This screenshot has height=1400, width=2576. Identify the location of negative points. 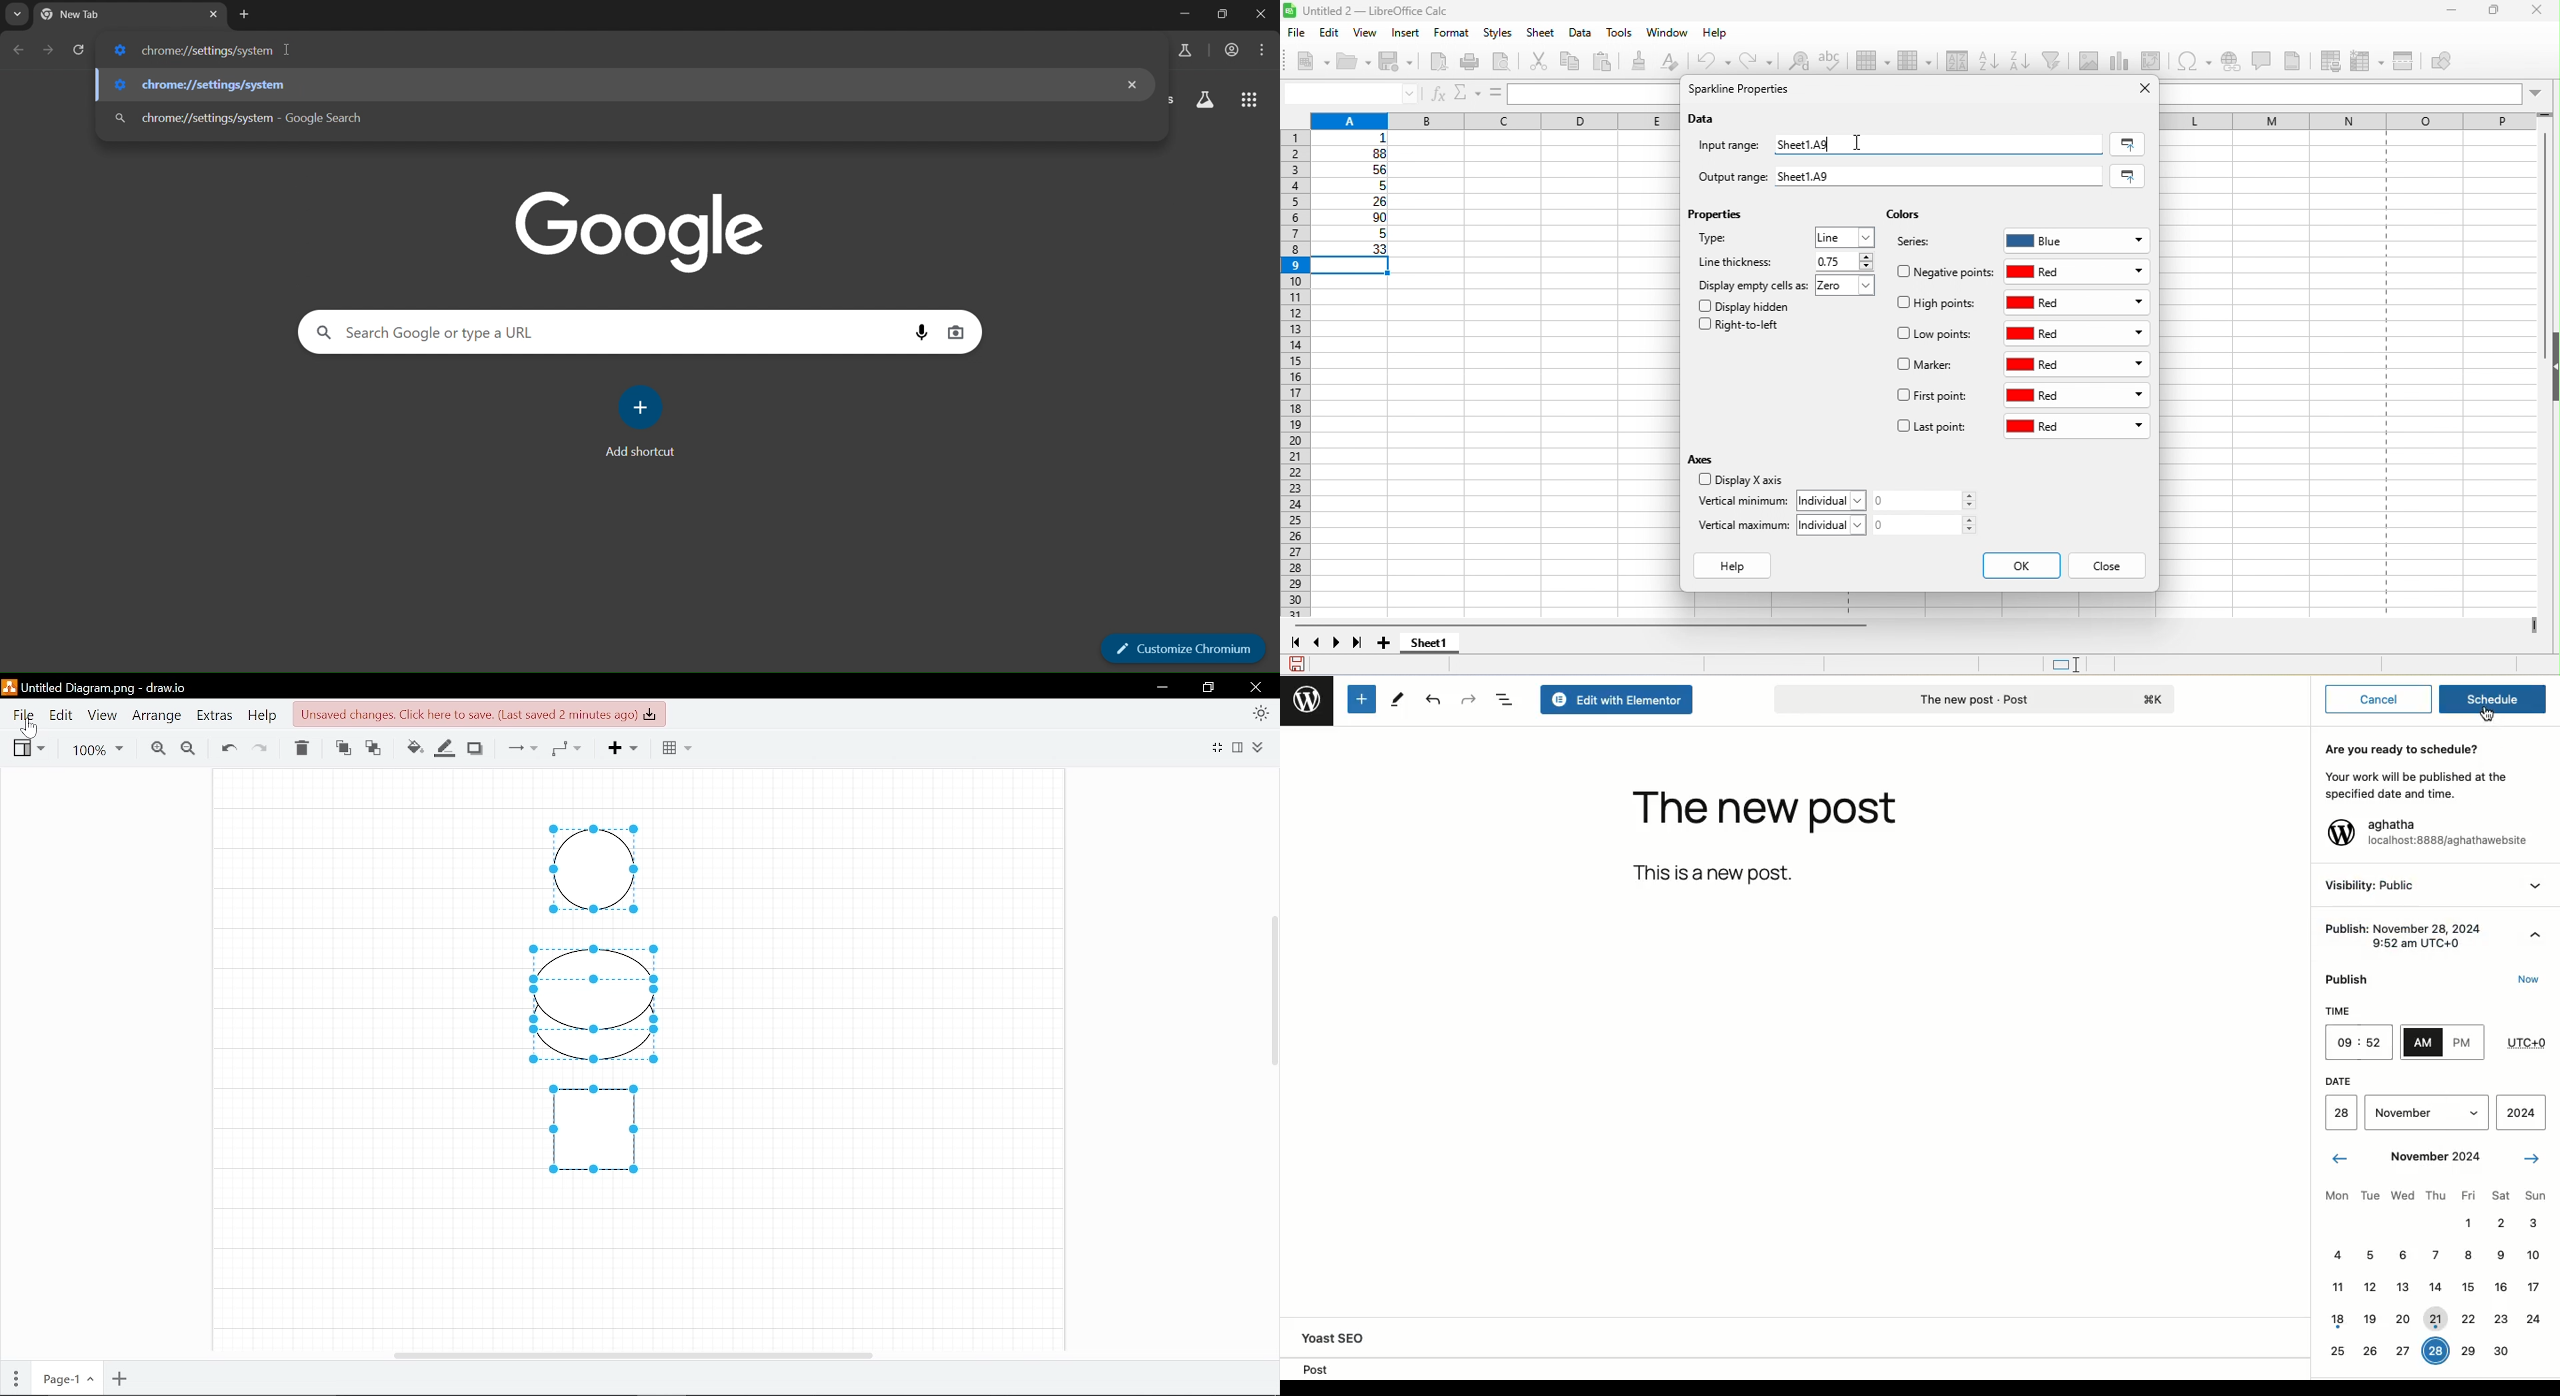
(1945, 272).